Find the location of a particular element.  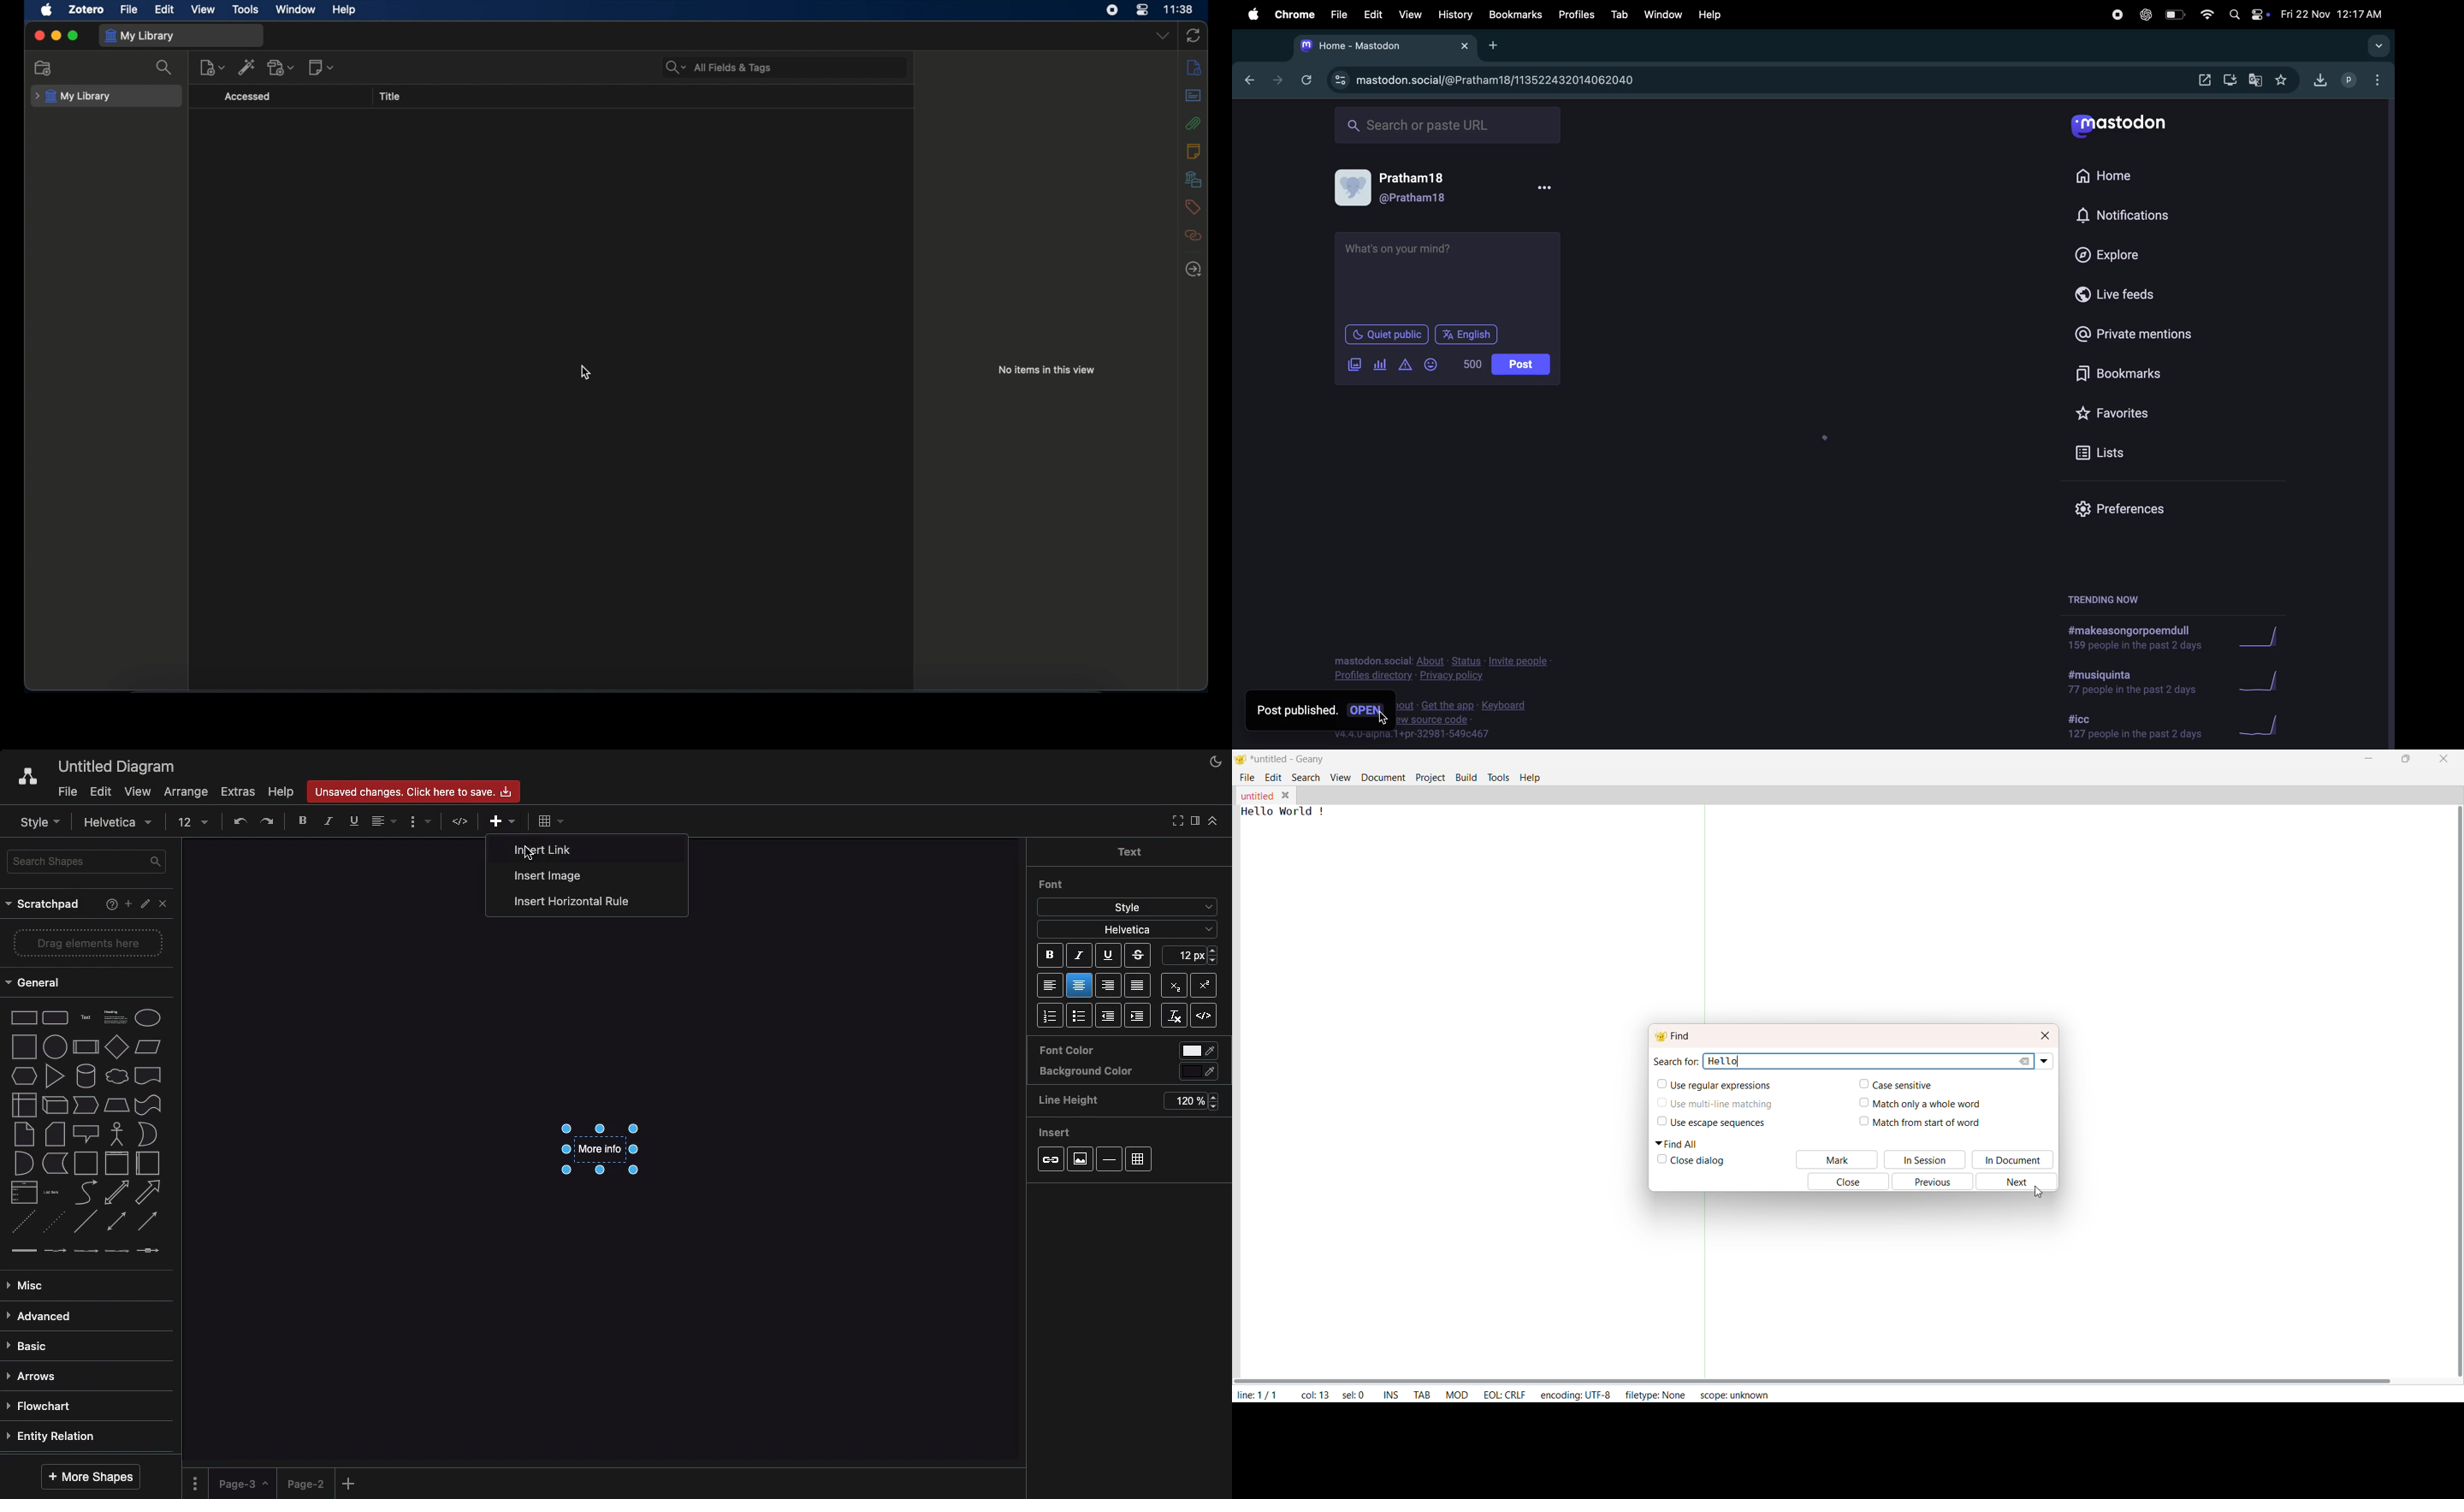

View is located at coordinates (136, 789).